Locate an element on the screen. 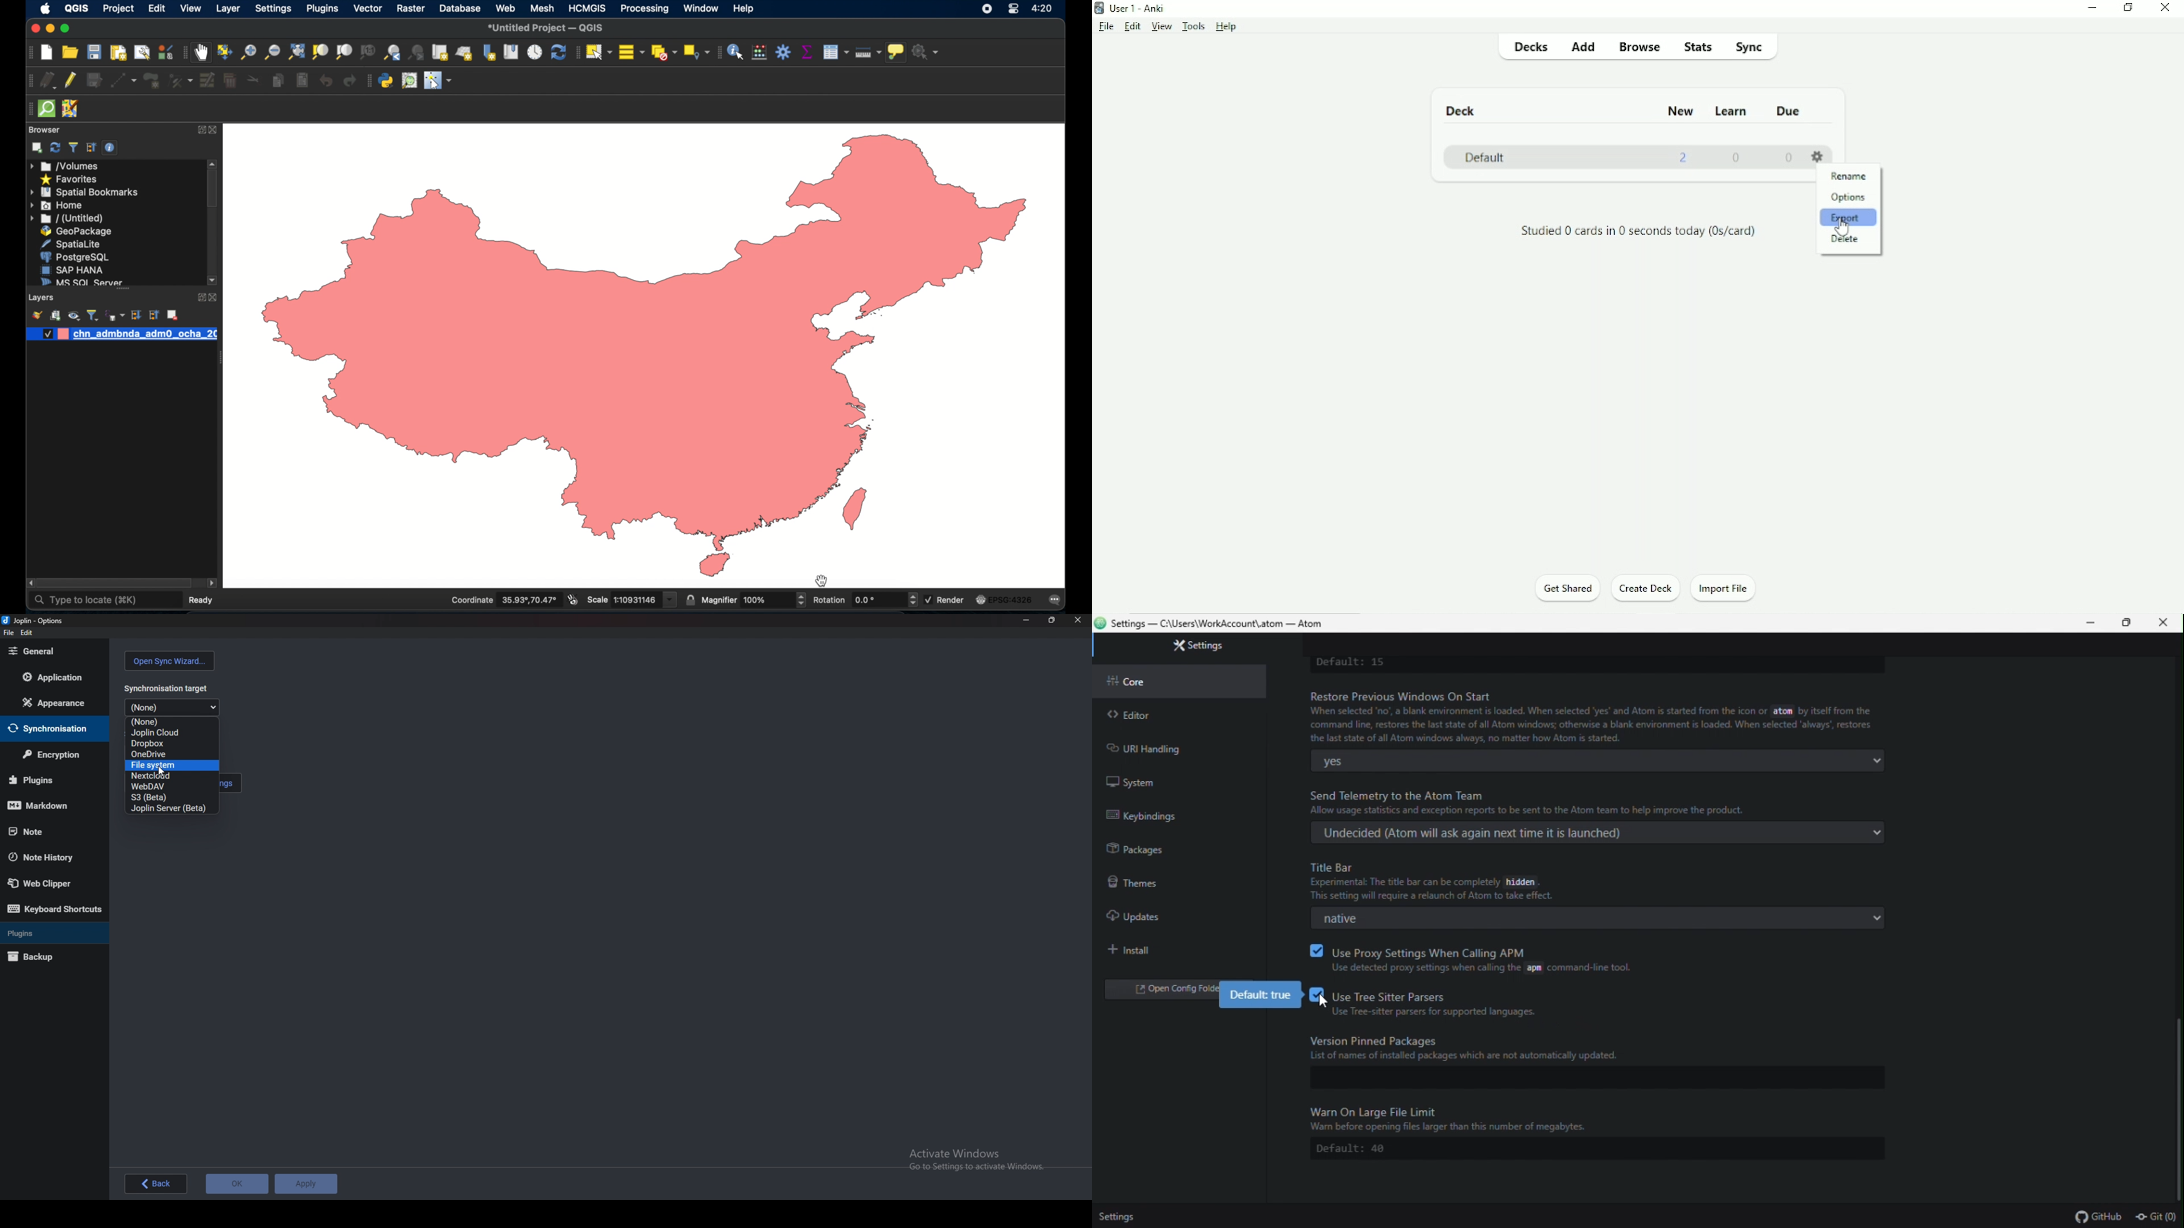 The height and width of the screenshot is (1232, 2184). joplin server is located at coordinates (172, 809).